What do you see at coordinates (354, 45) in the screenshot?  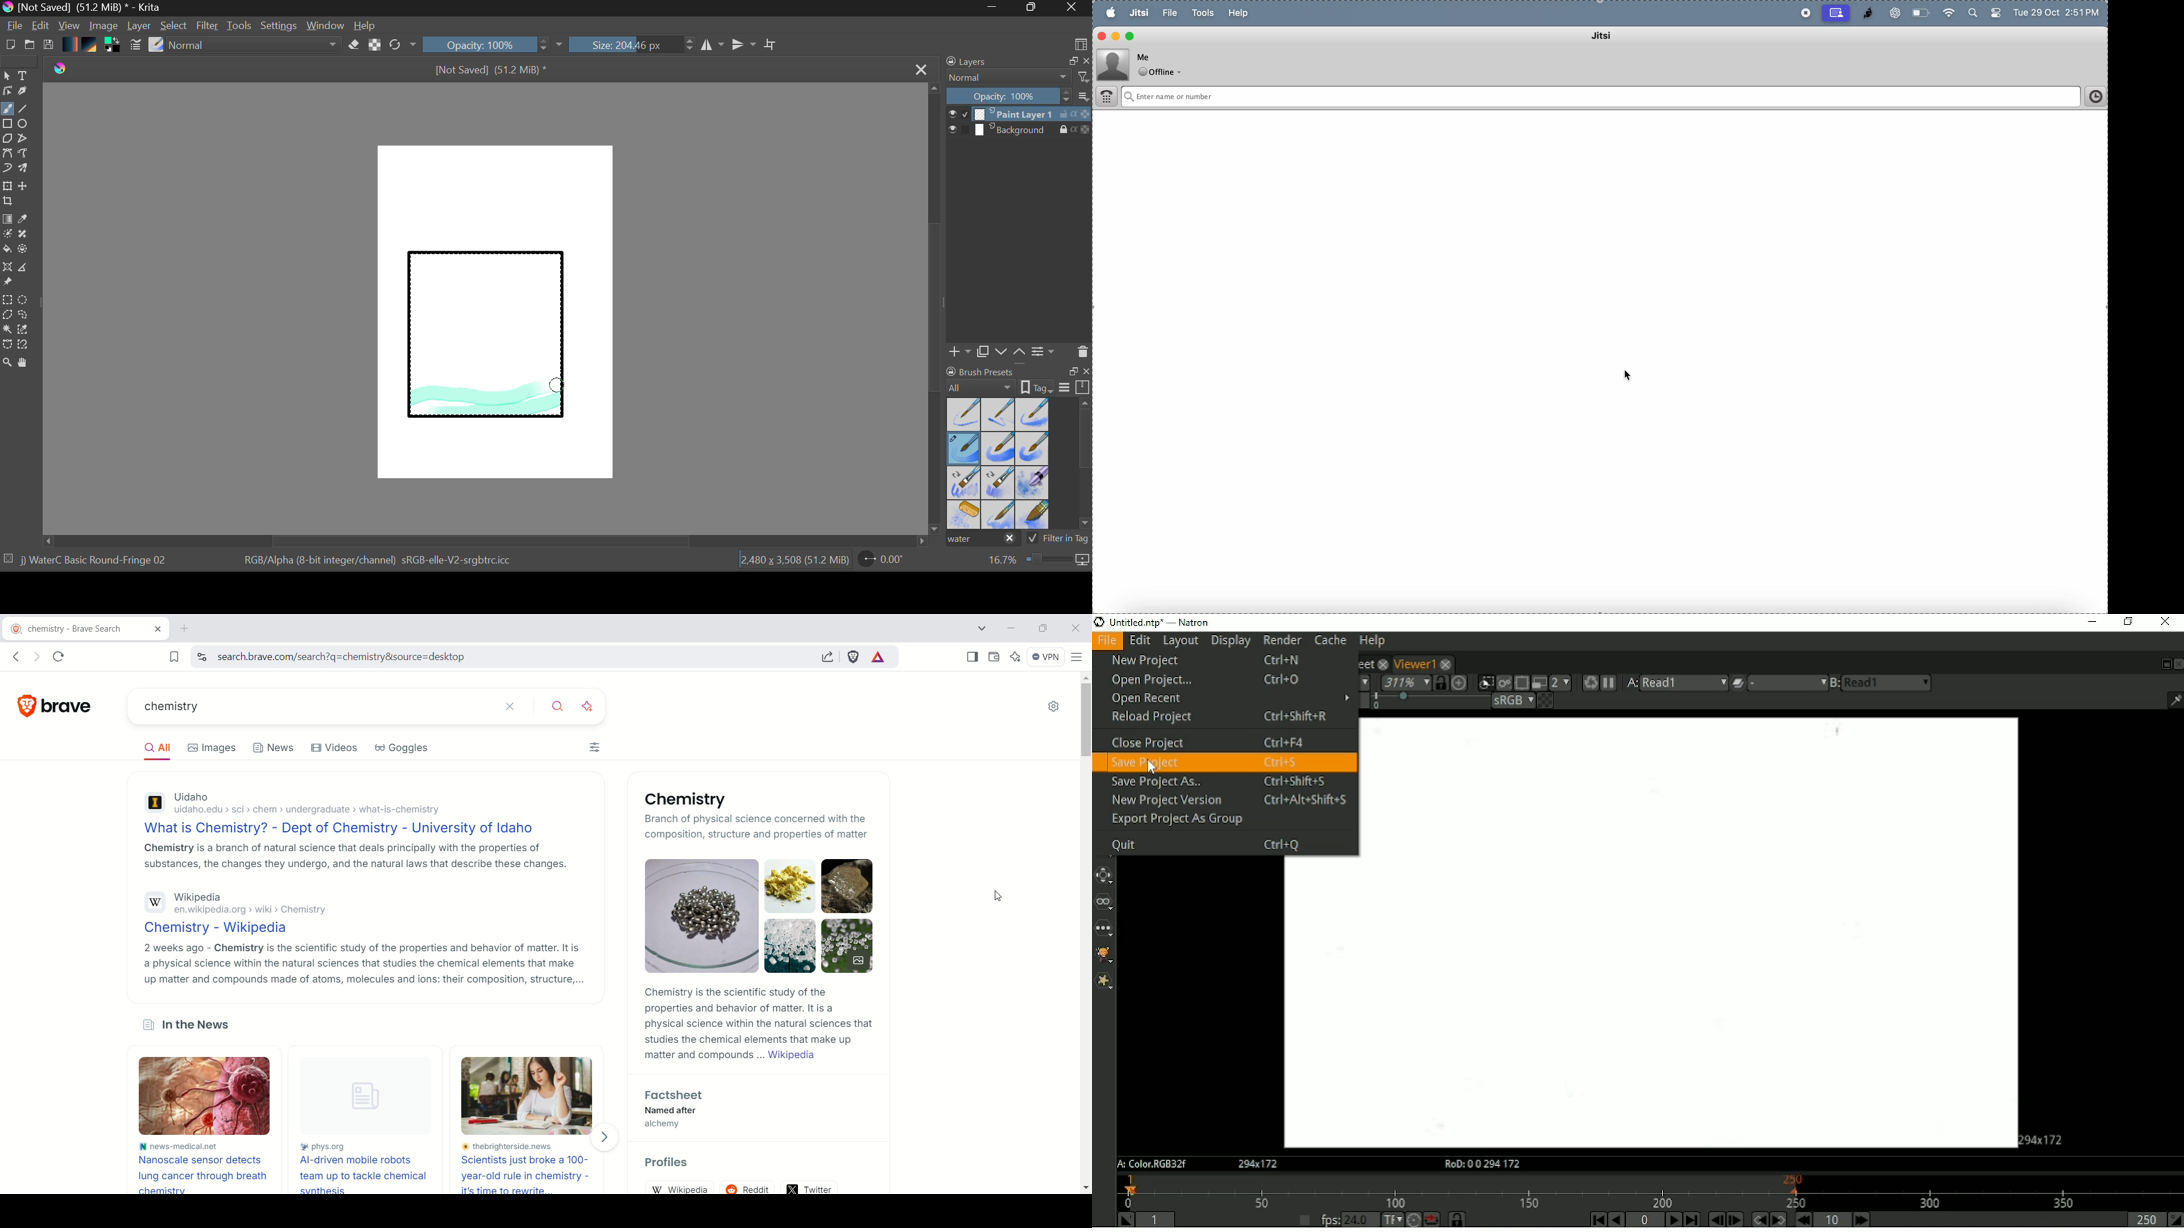 I see `Eraser` at bounding box center [354, 45].